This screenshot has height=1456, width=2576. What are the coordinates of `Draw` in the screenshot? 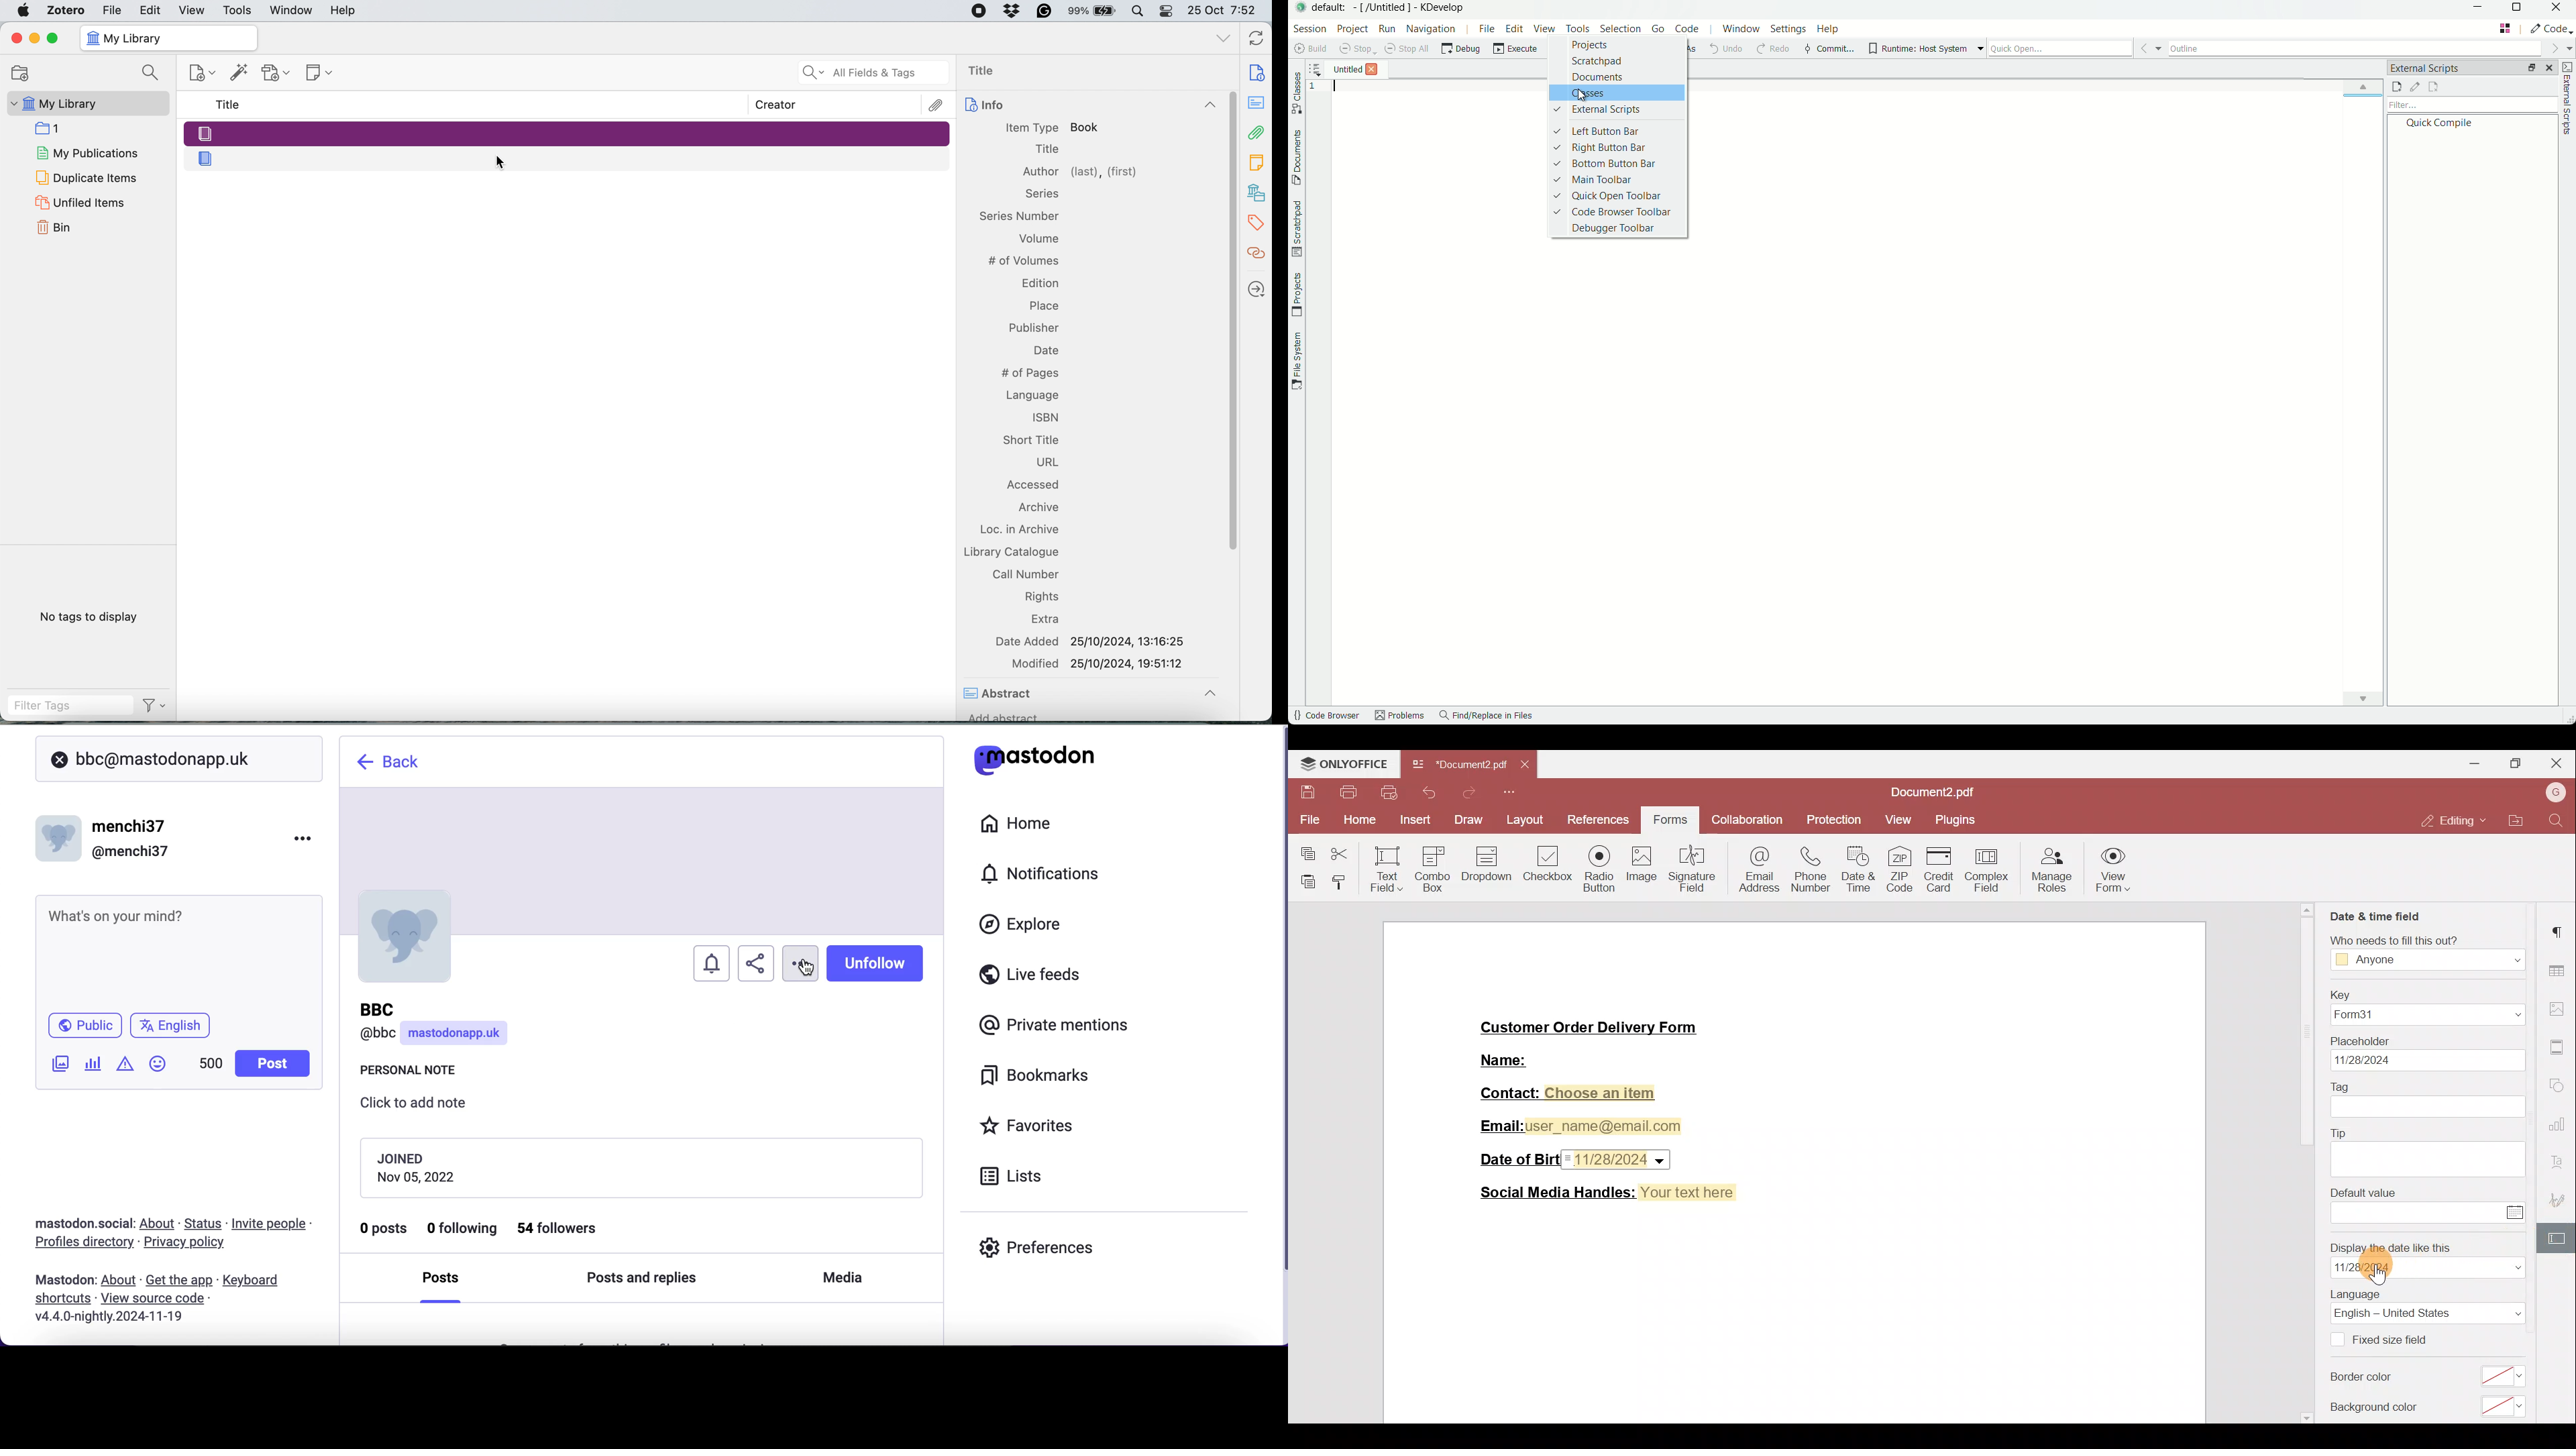 It's located at (1467, 819).